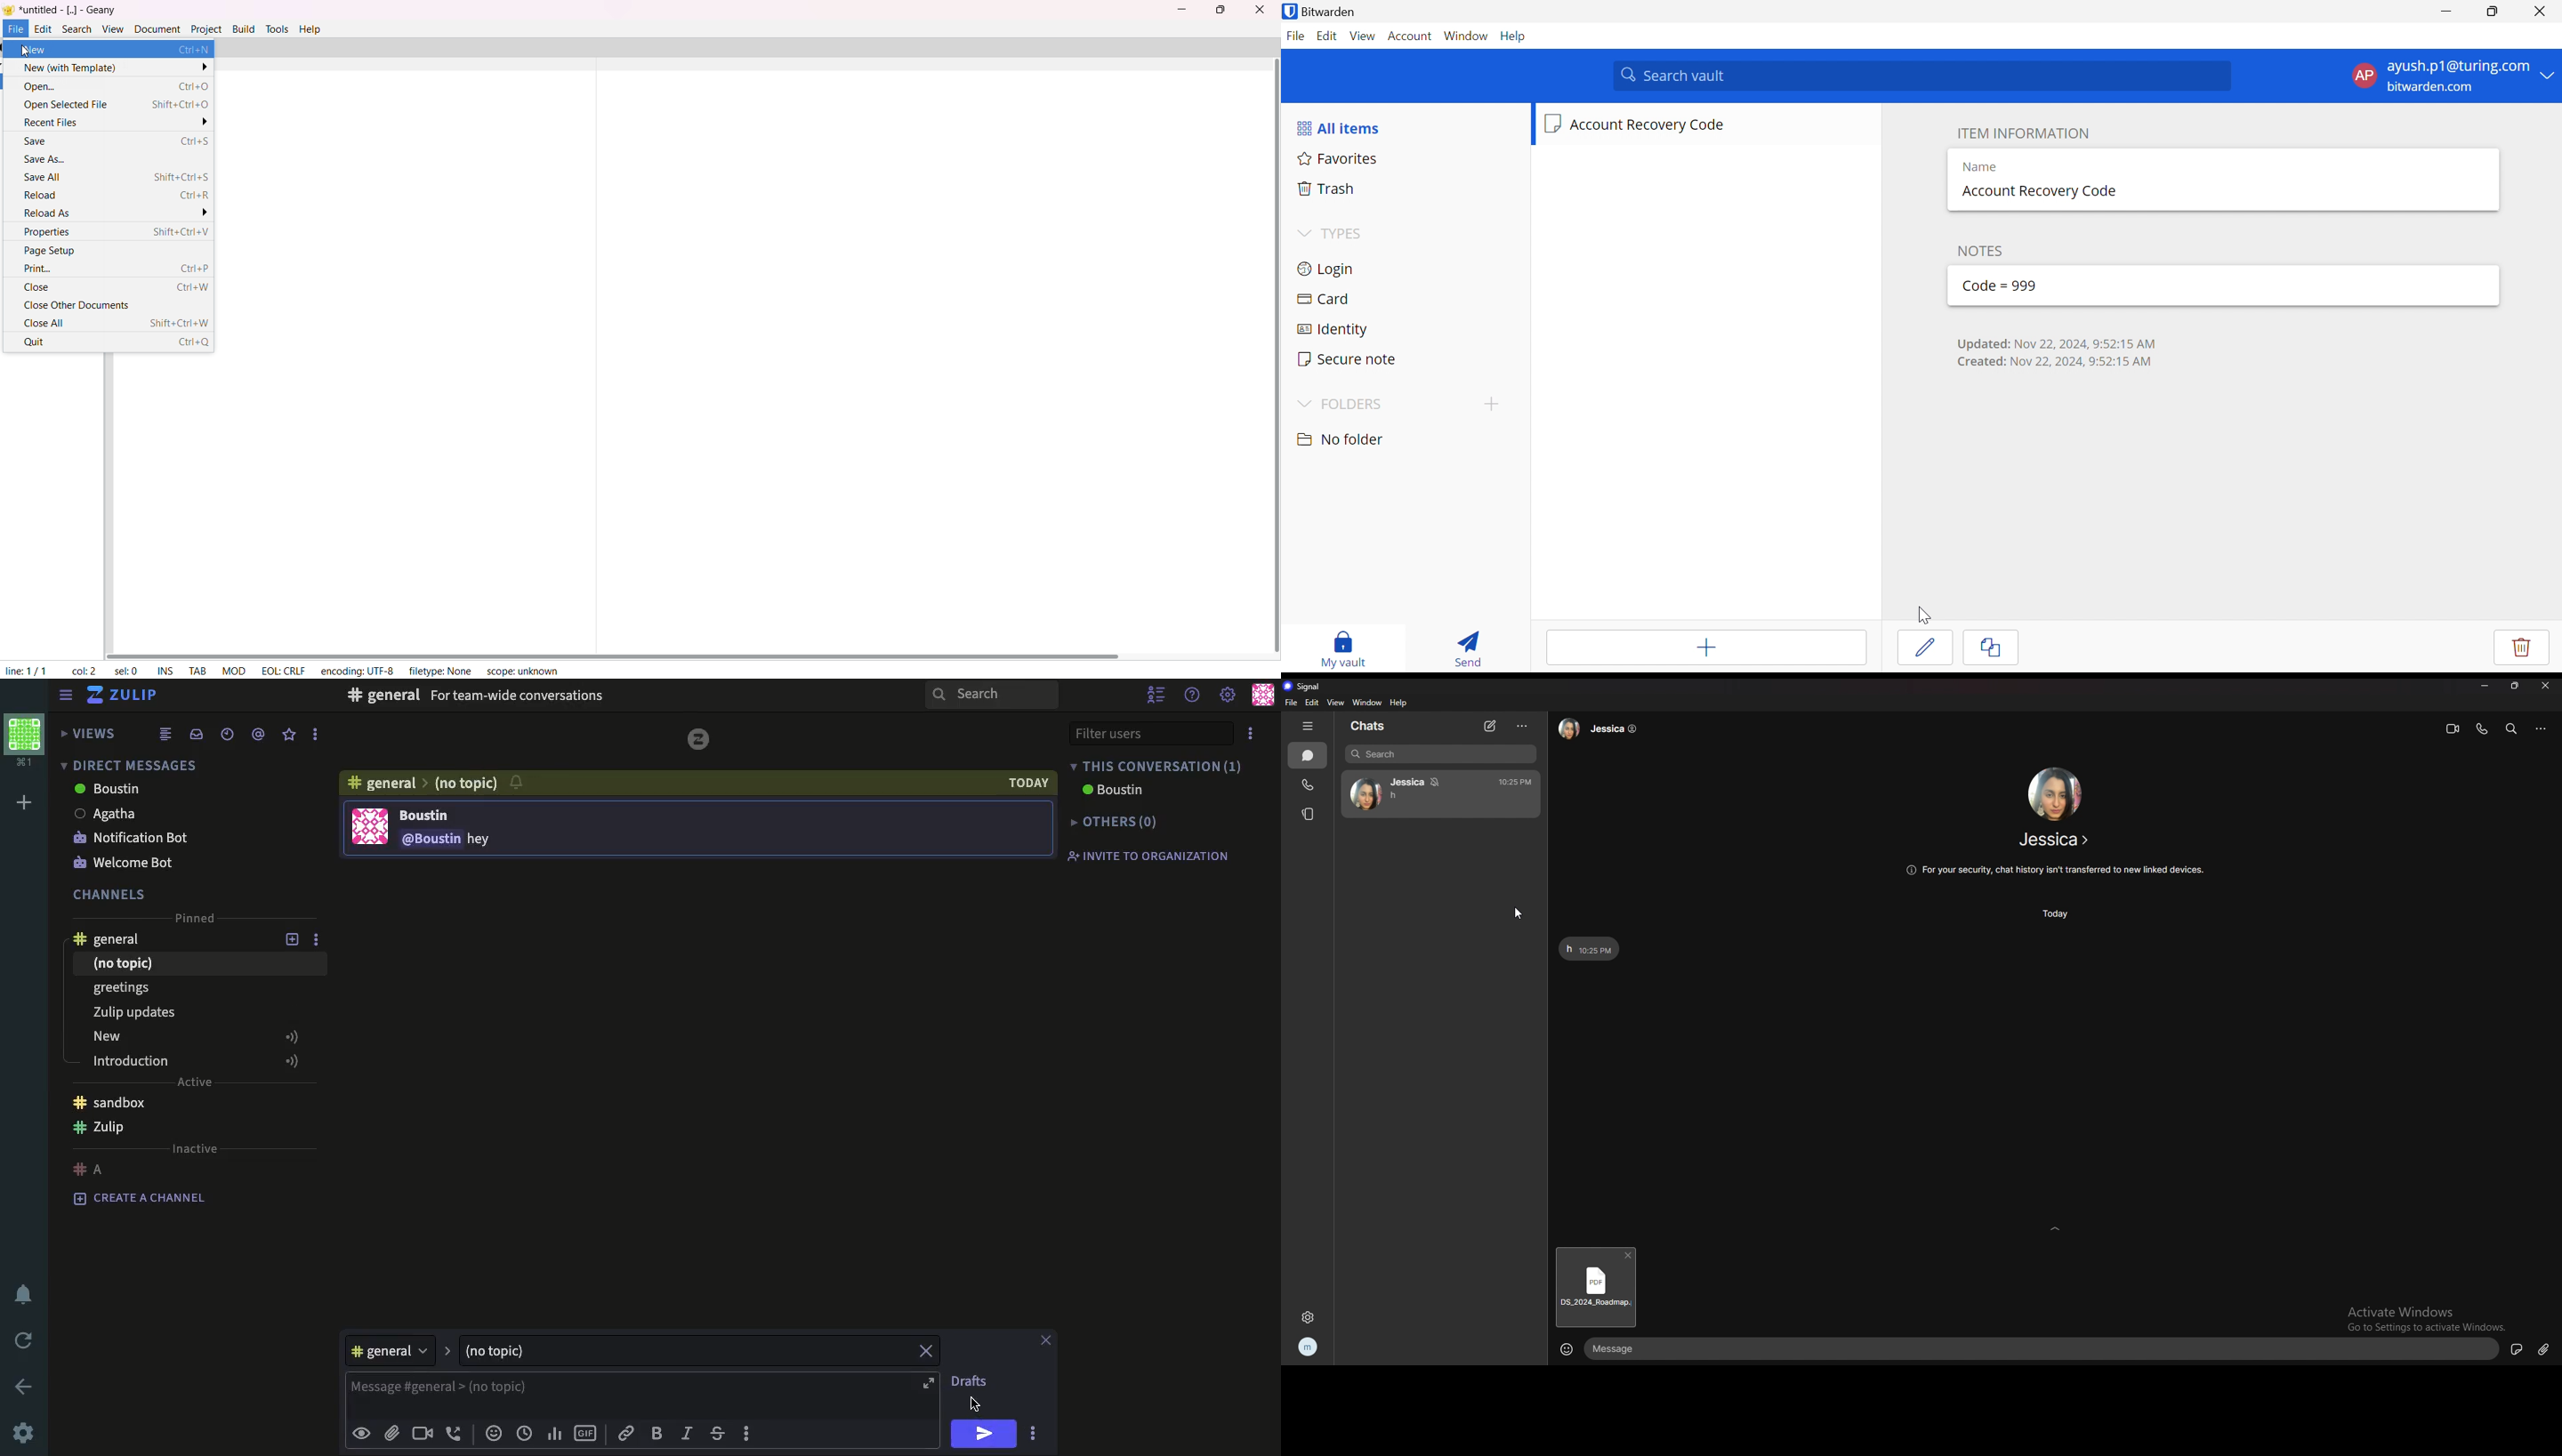  I want to click on text input, so click(2030, 1350).